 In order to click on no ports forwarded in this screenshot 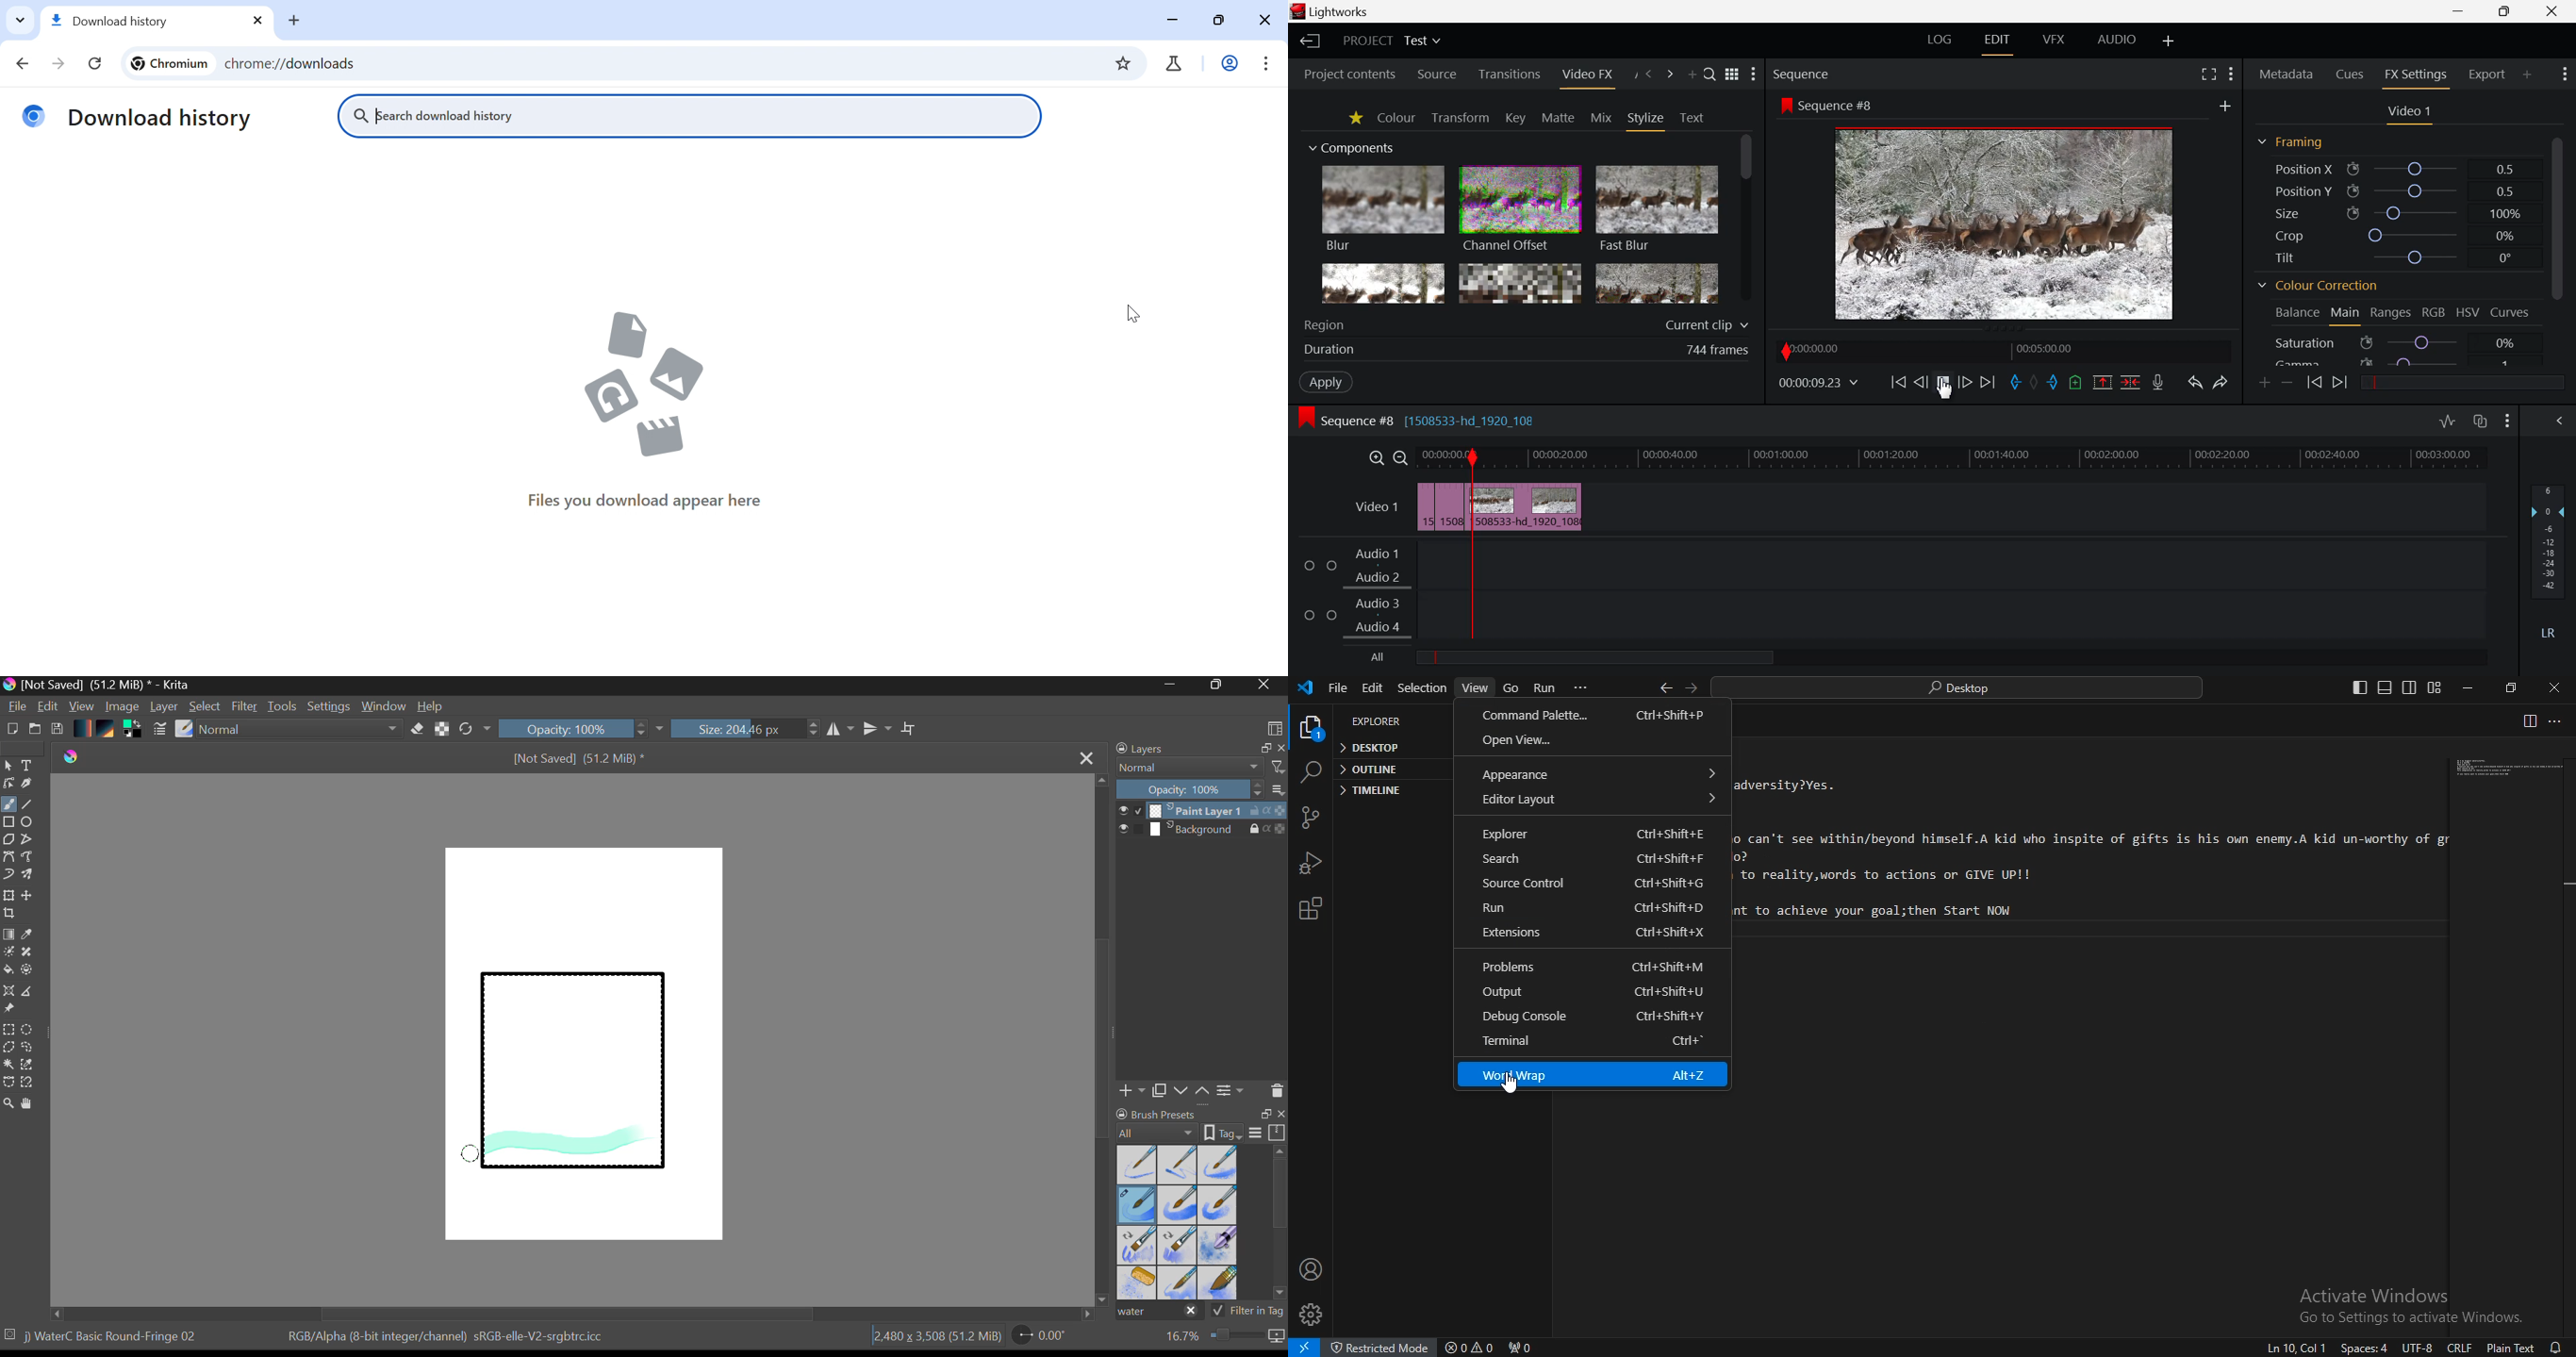, I will do `click(1519, 1348)`.